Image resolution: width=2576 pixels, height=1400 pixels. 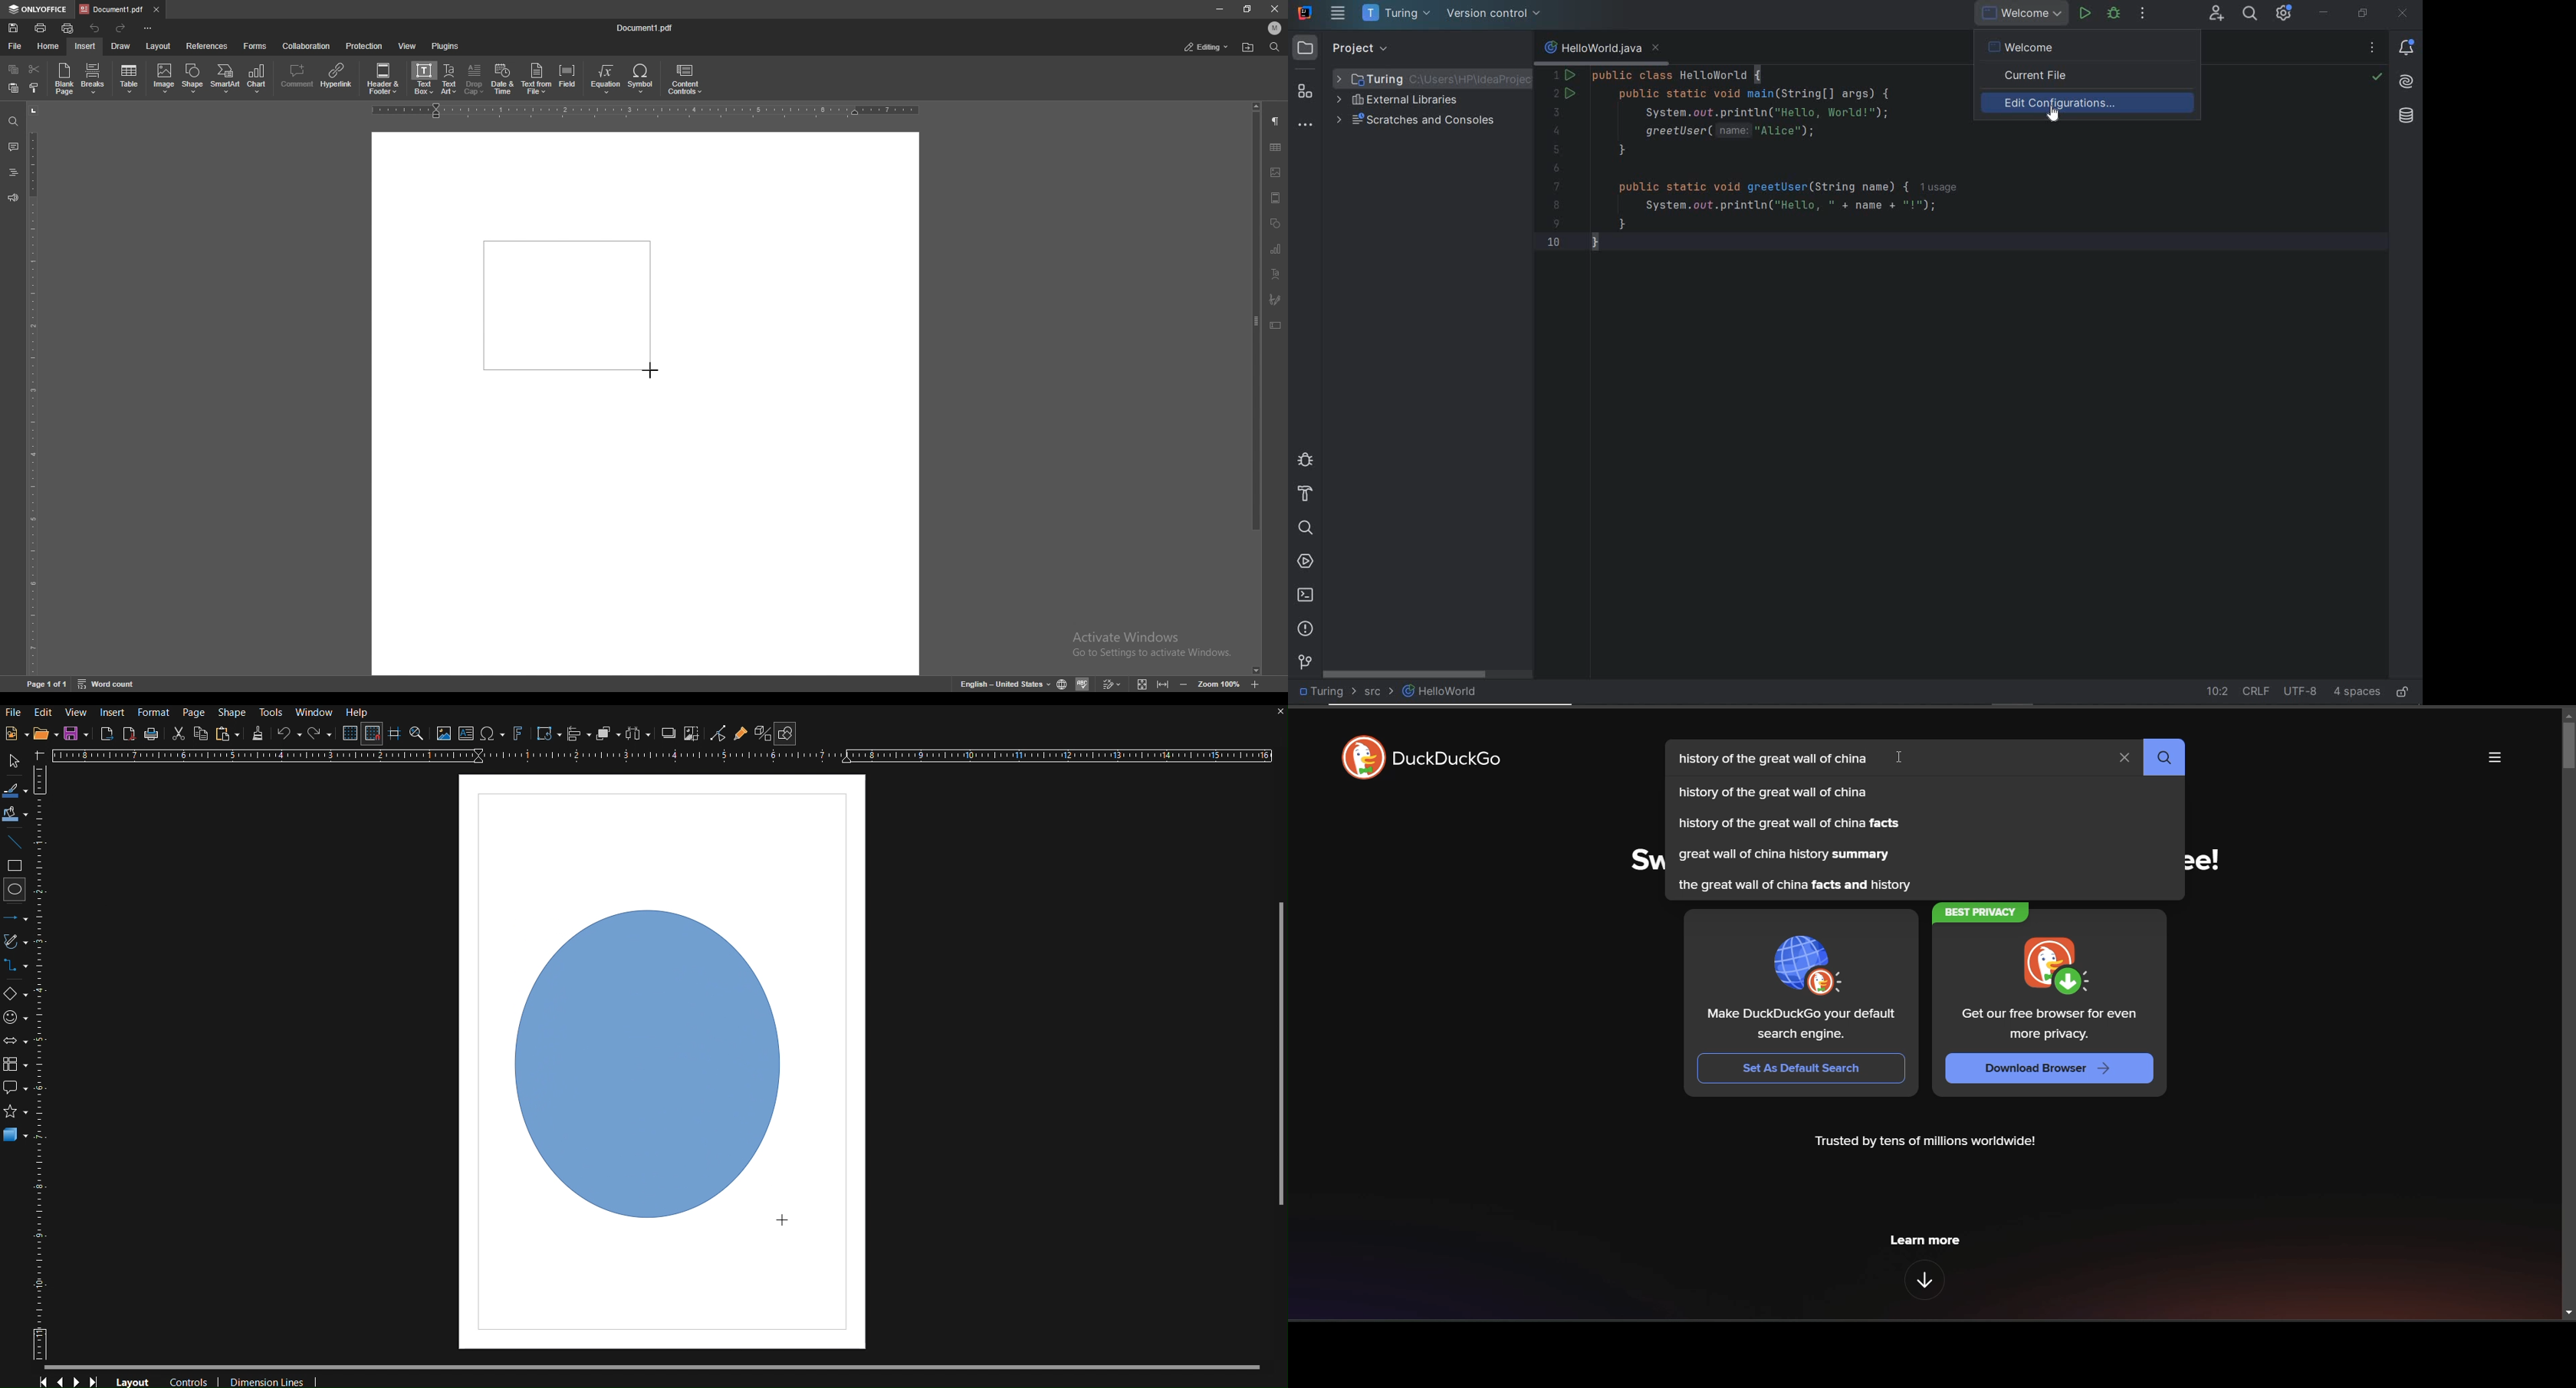 I want to click on Callout shapes, so click(x=15, y=1088).